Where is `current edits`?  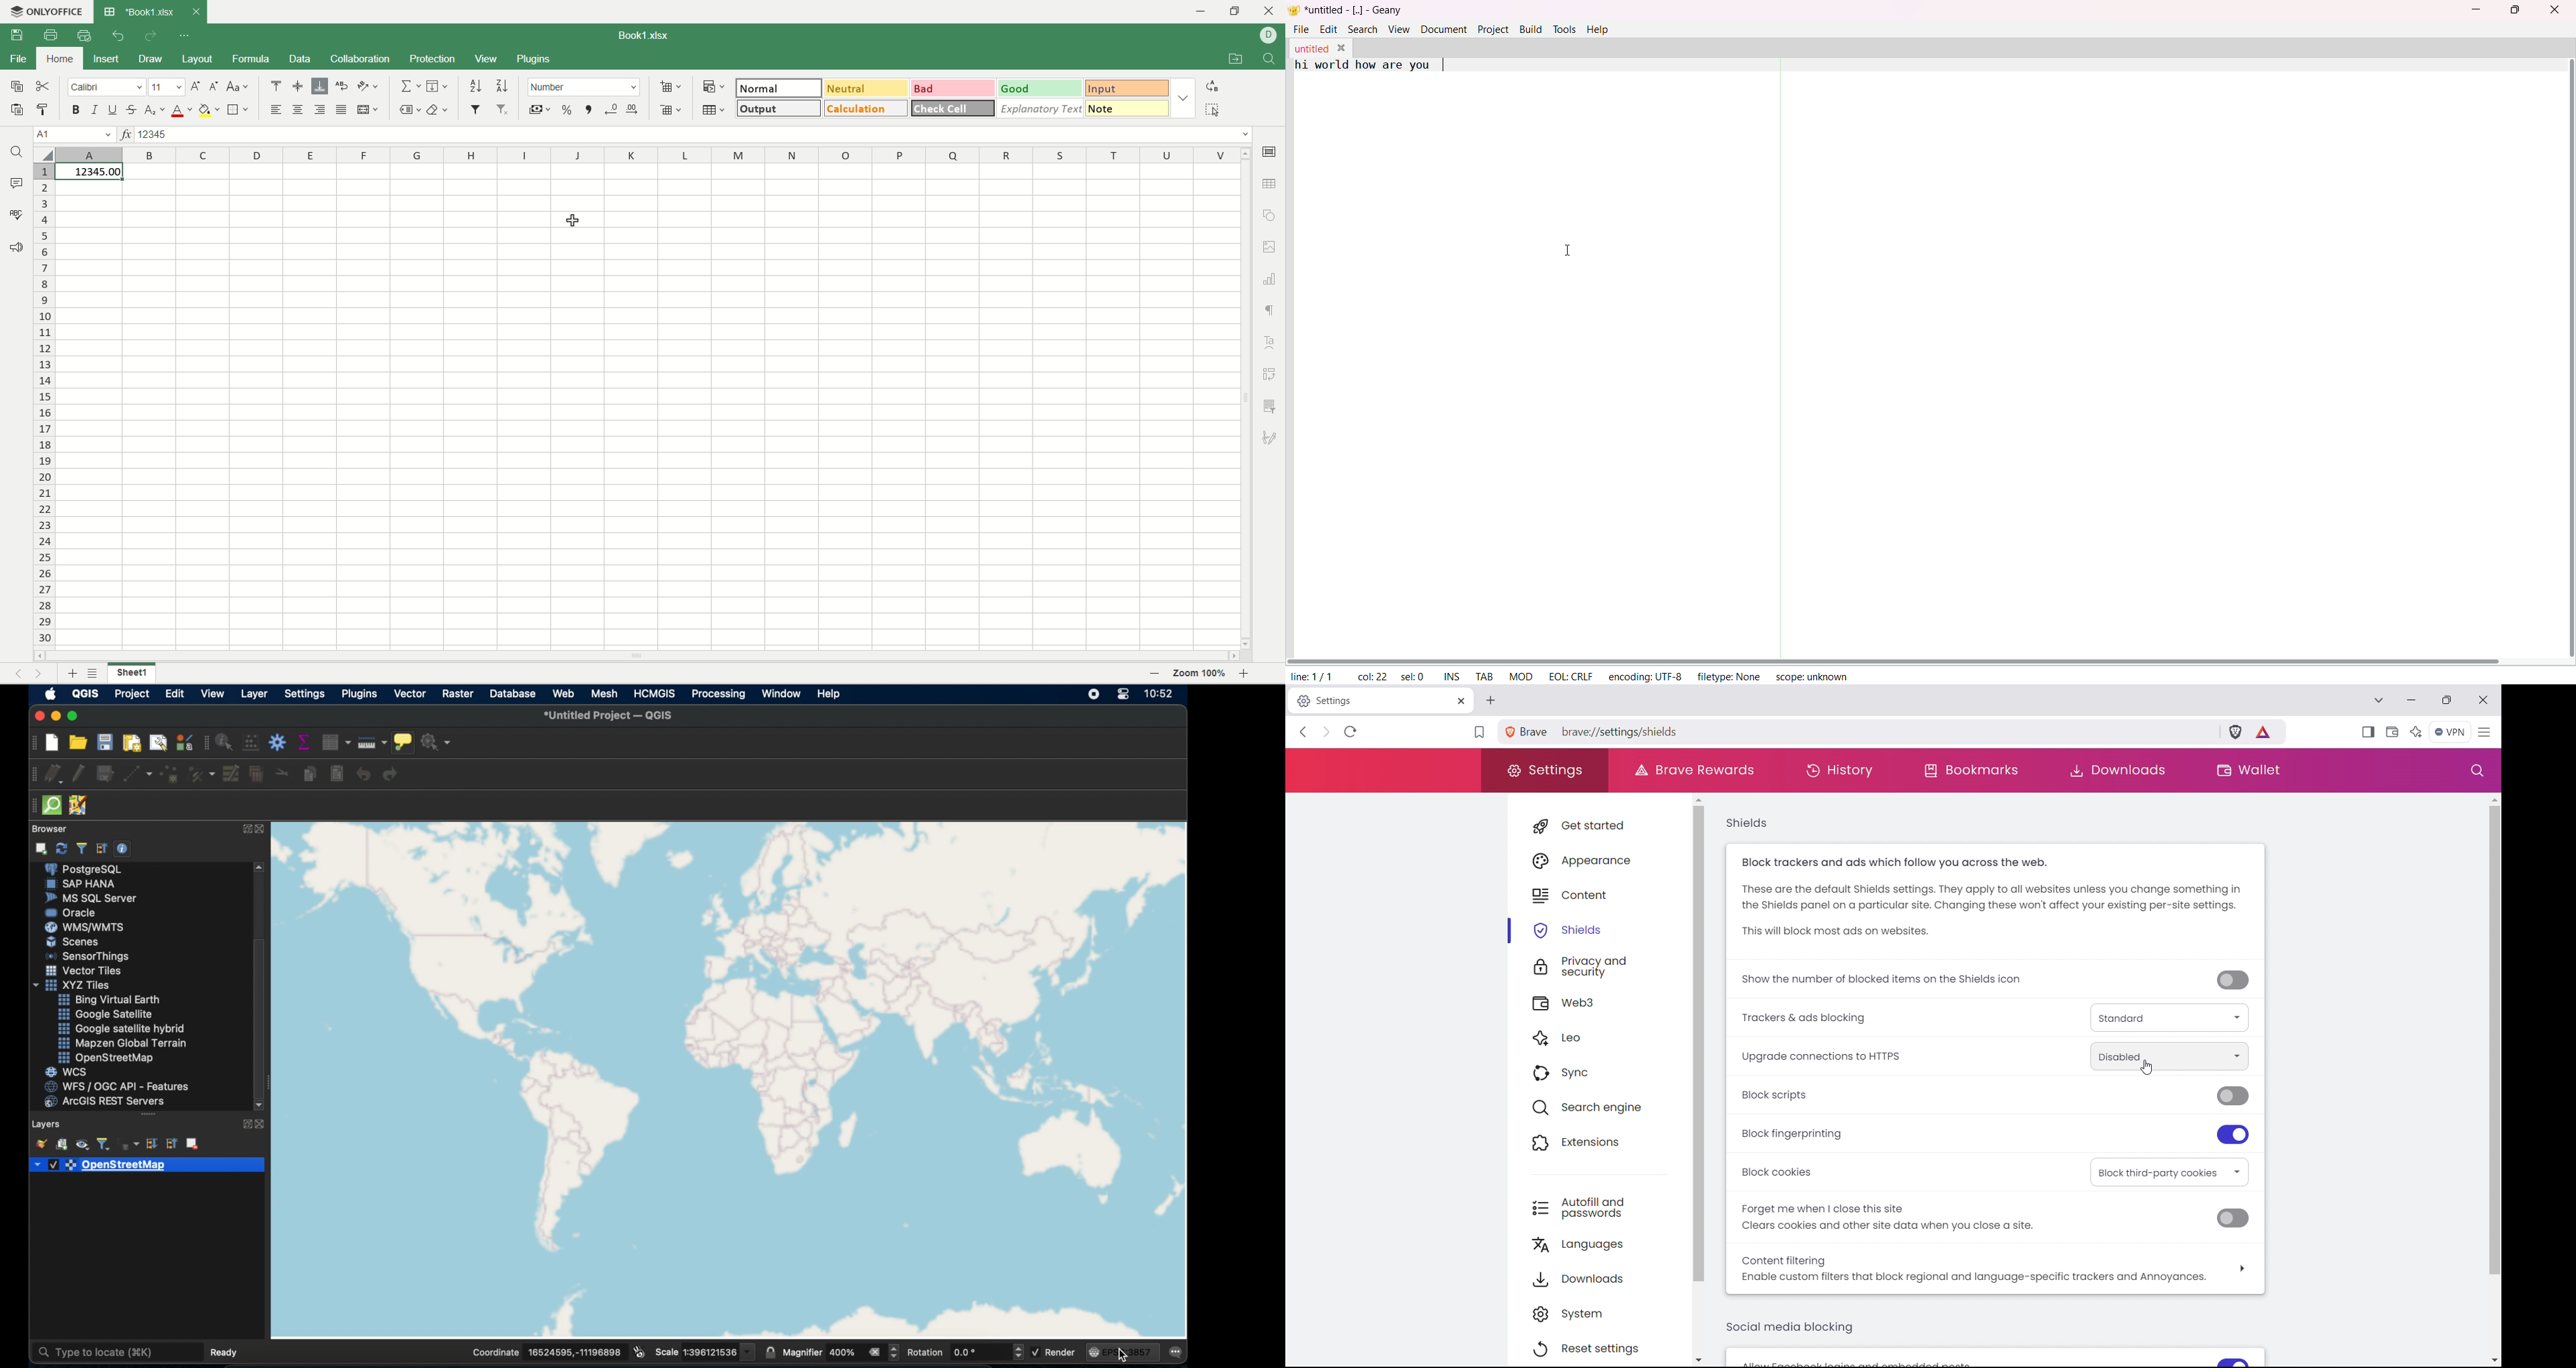 current edits is located at coordinates (54, 772).